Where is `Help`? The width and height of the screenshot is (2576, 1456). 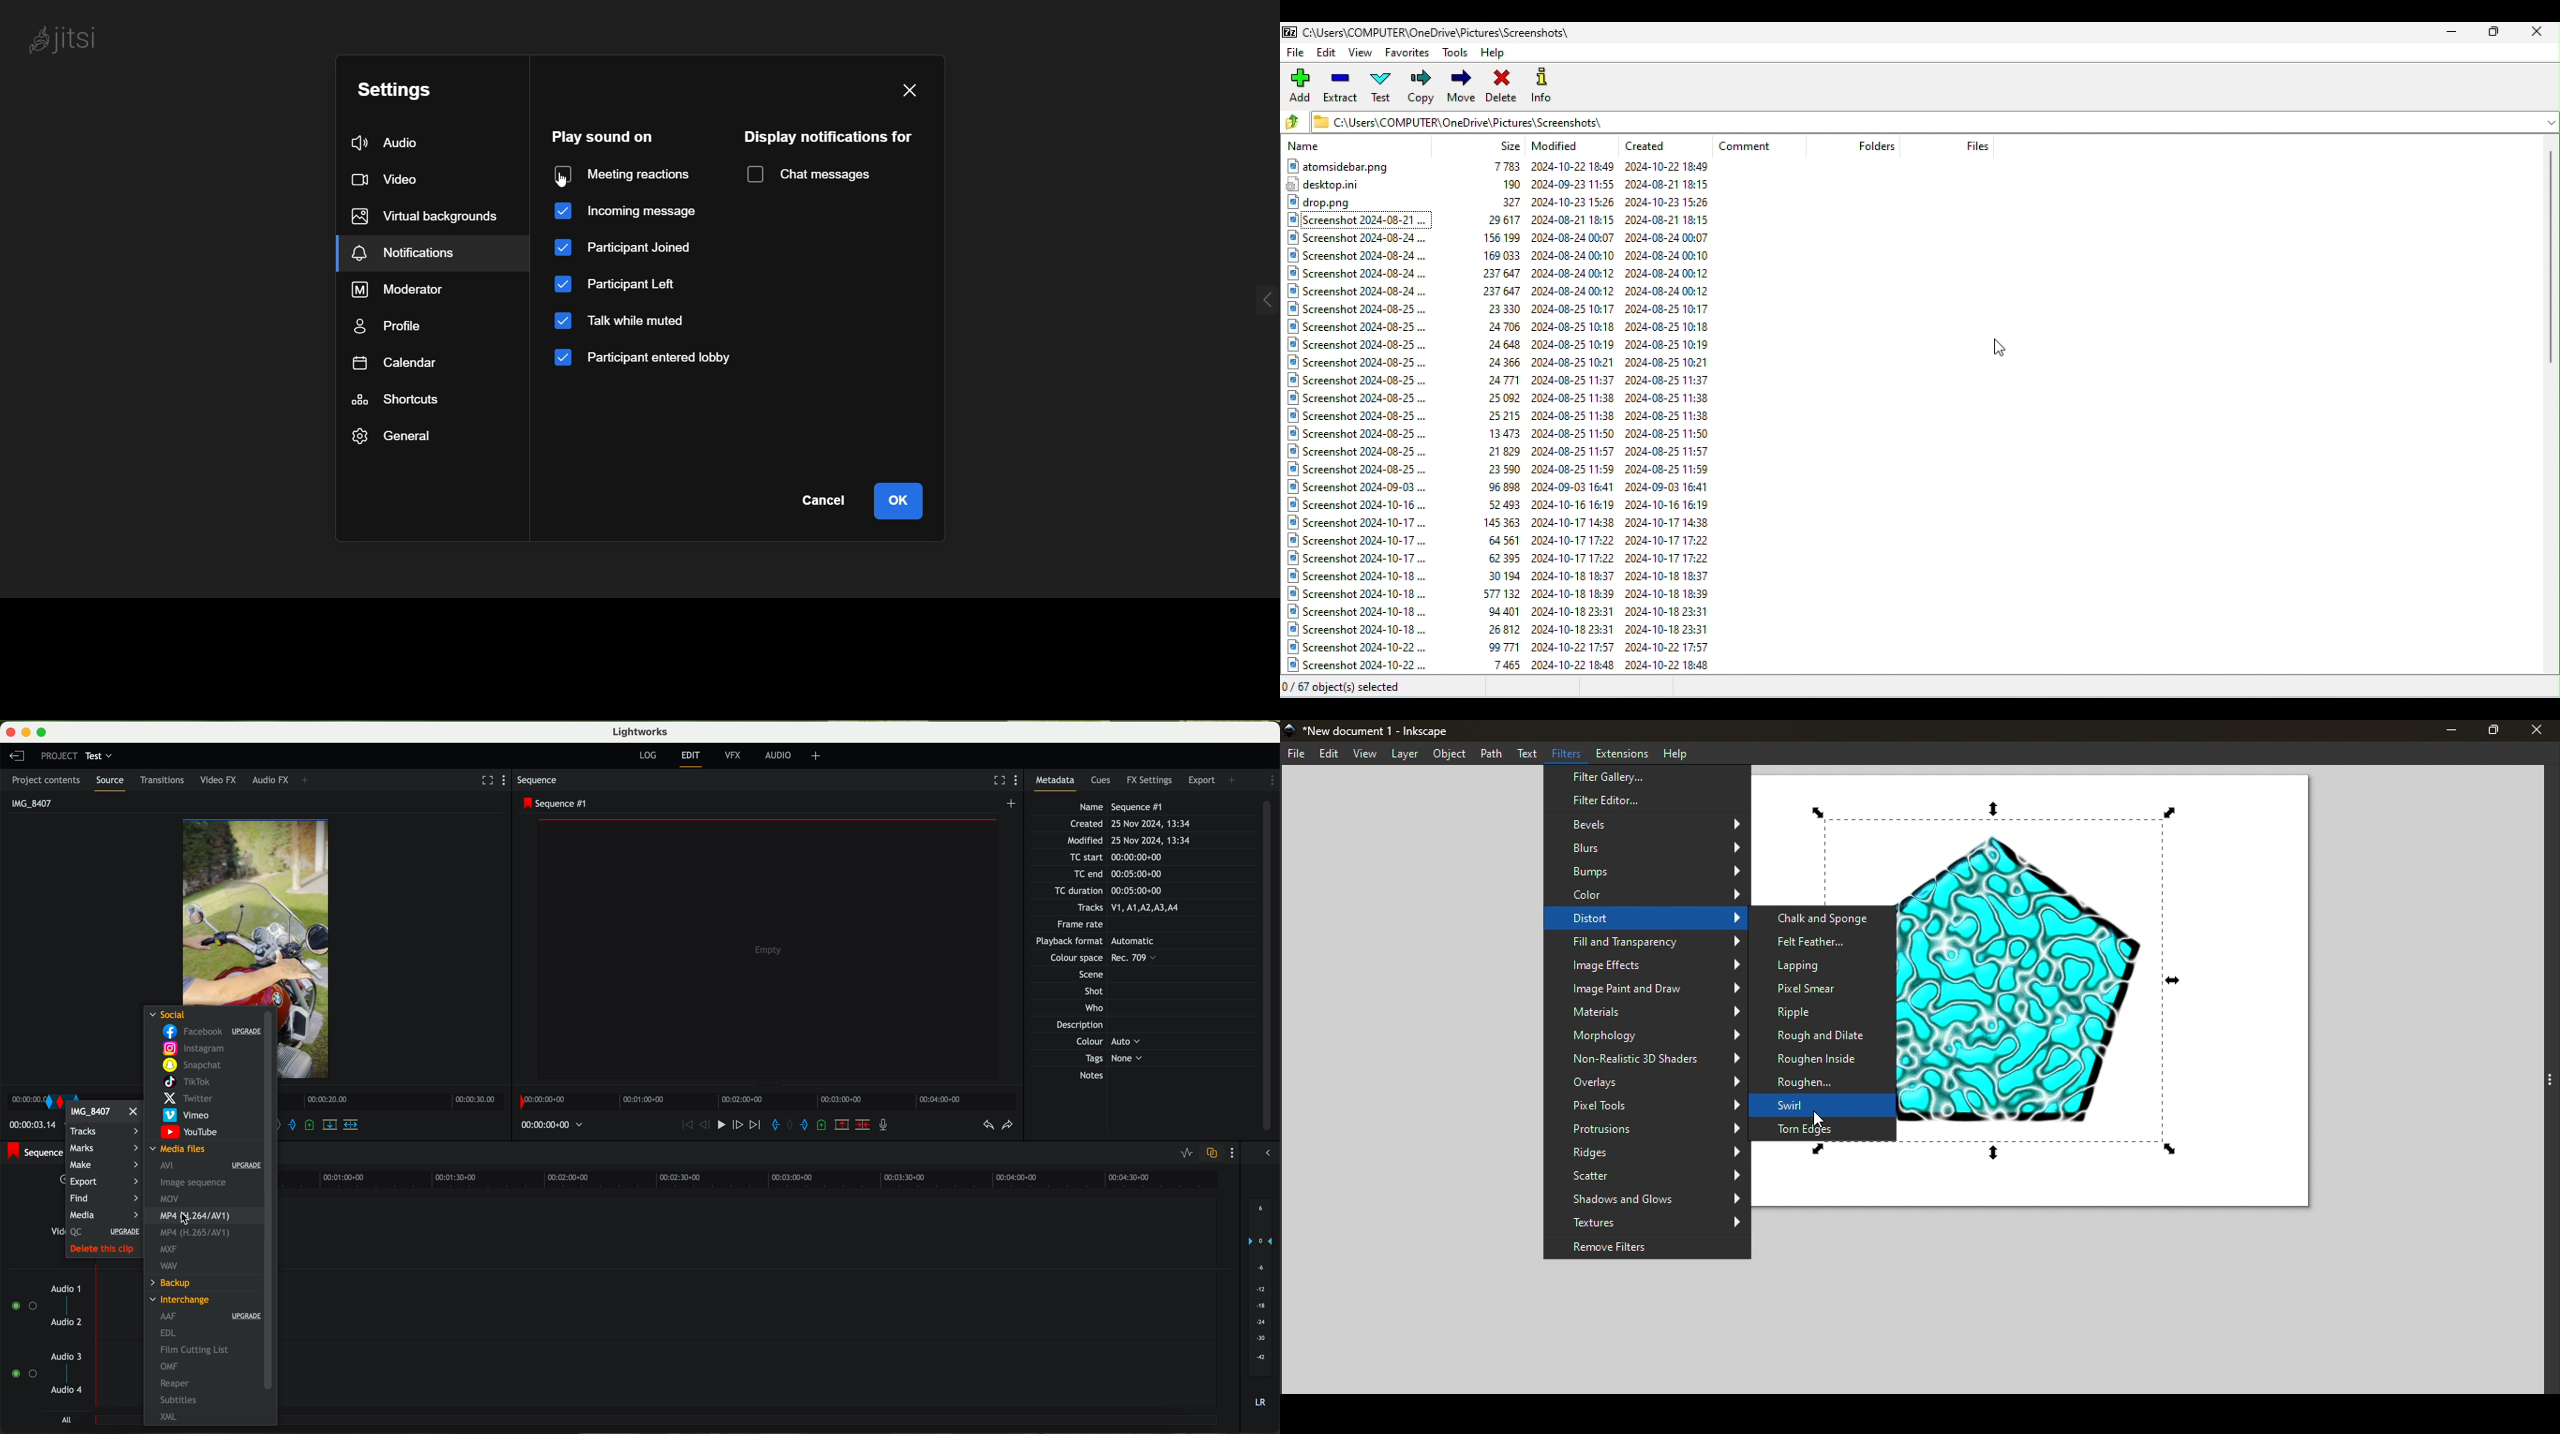
Help is located at coordinates (1498, 51).